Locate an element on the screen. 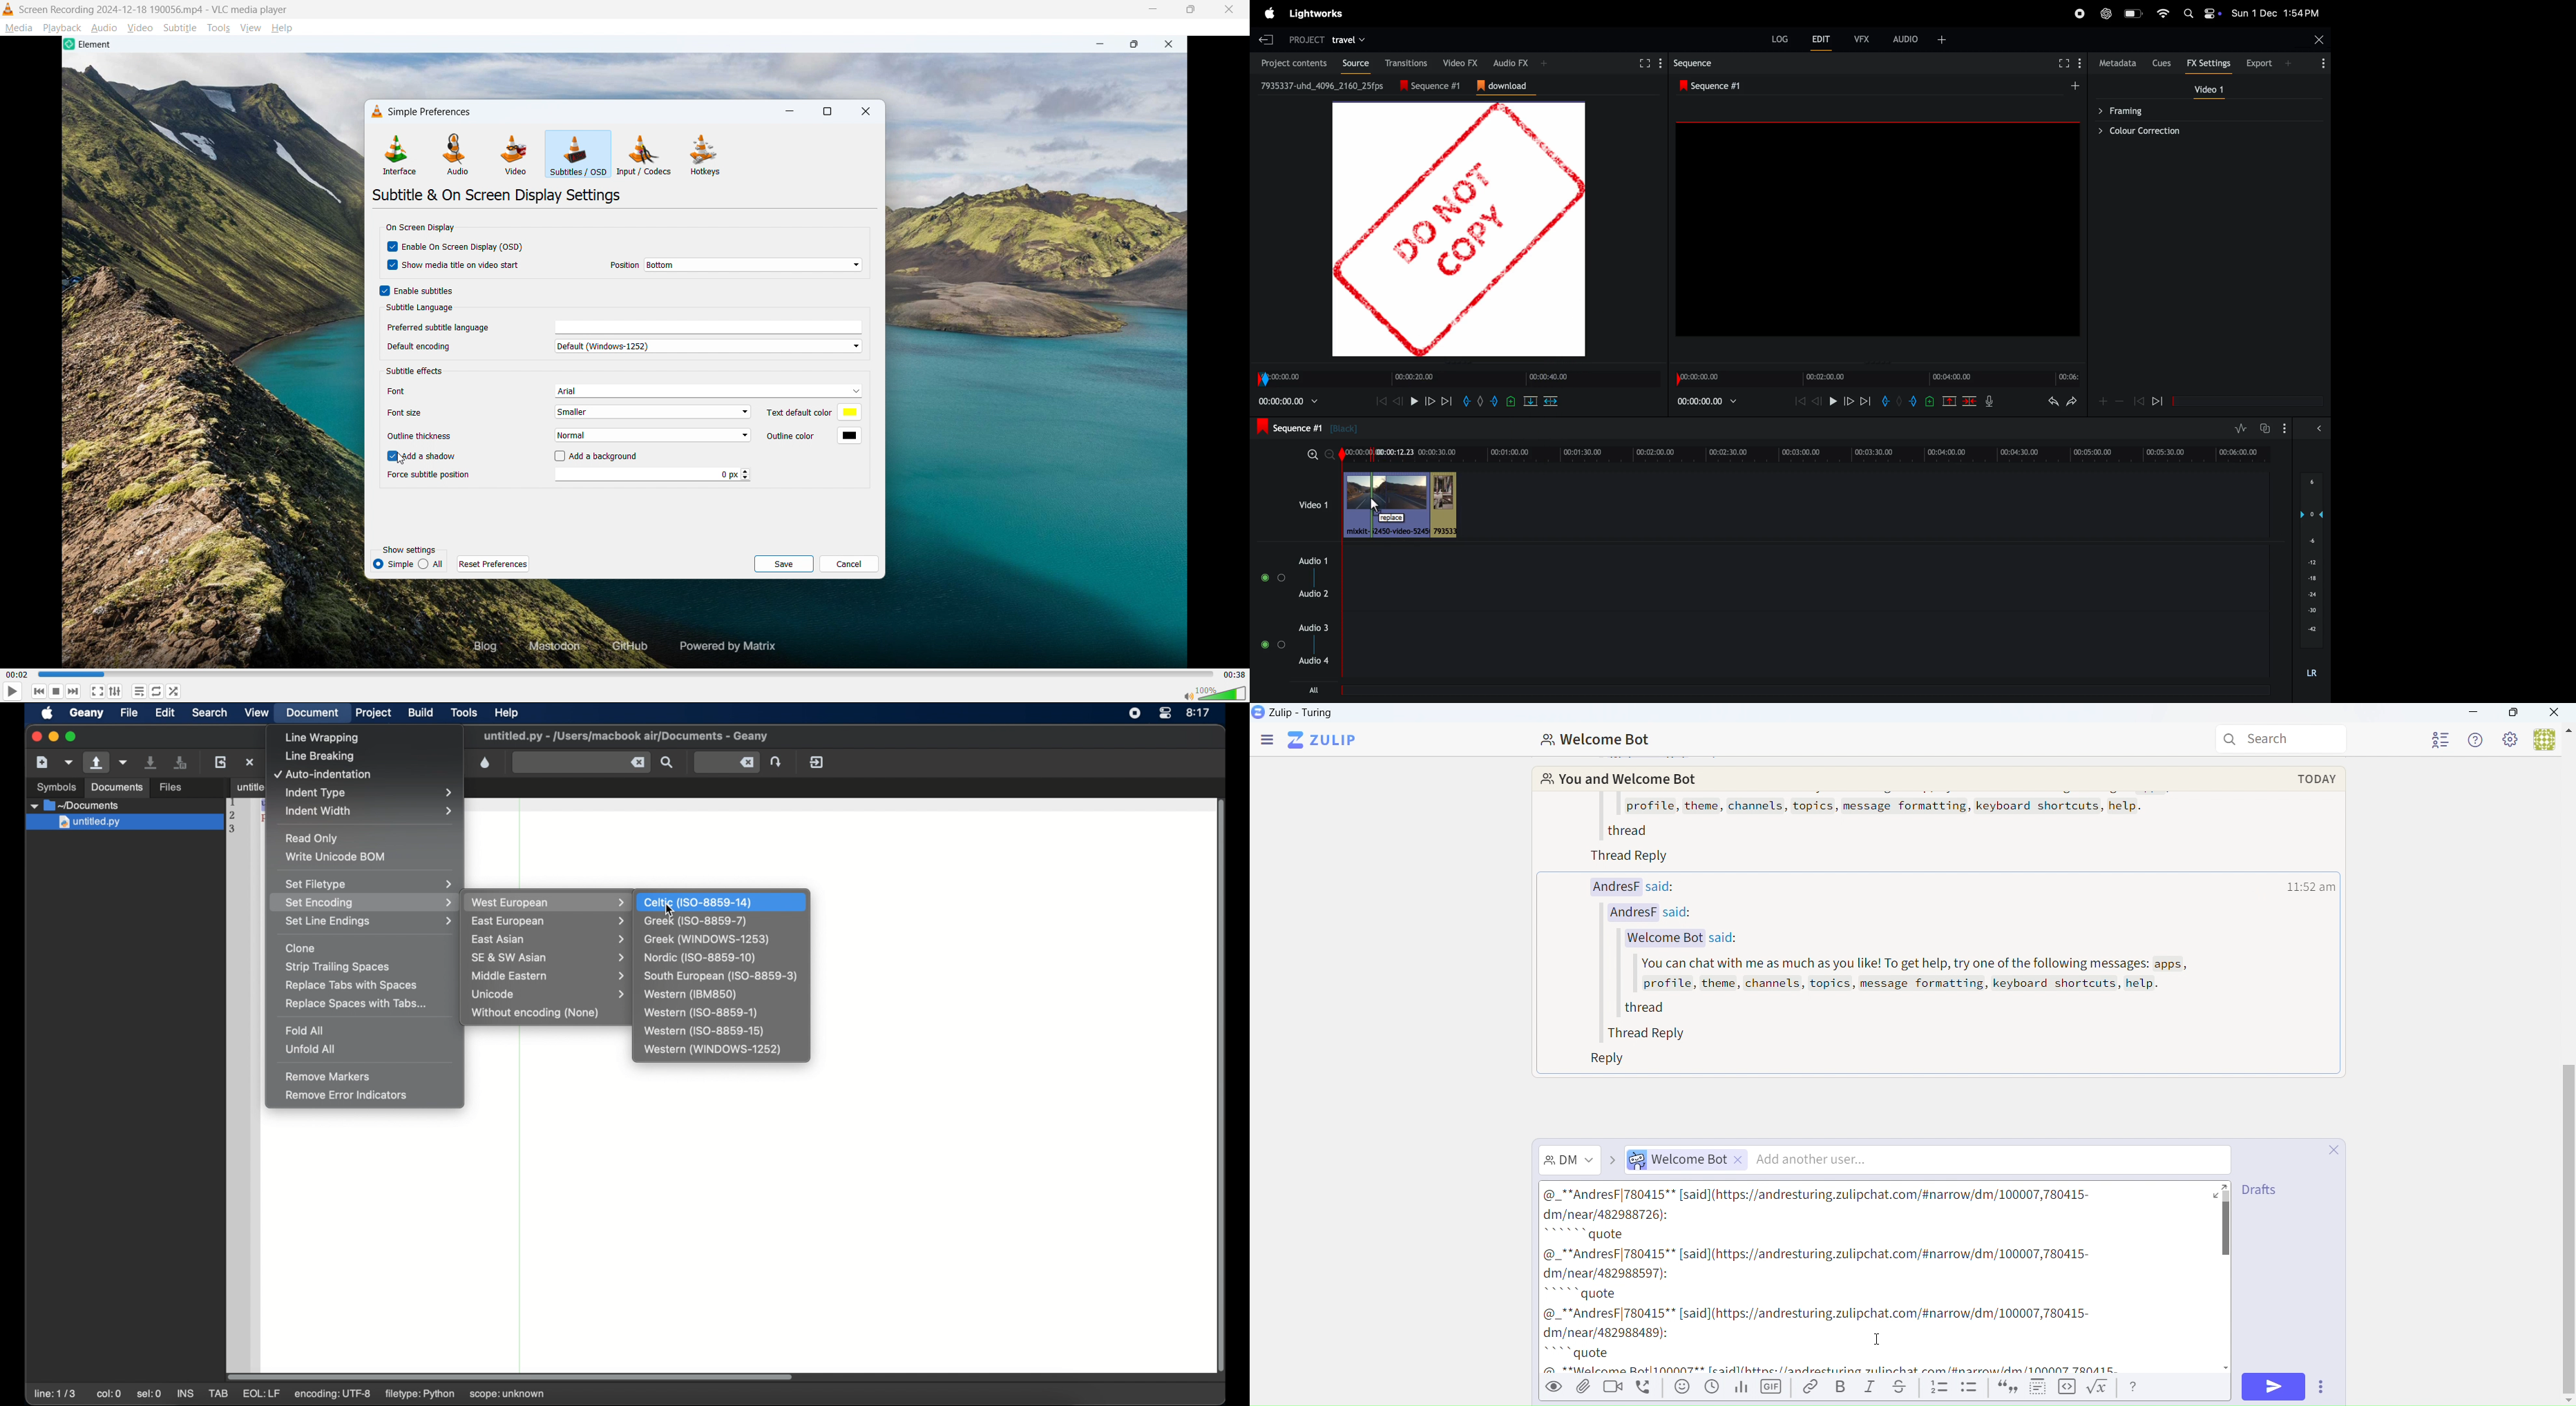 The image size is (2576, 1428). Forward or next media  is located at coordinates (74, 693).